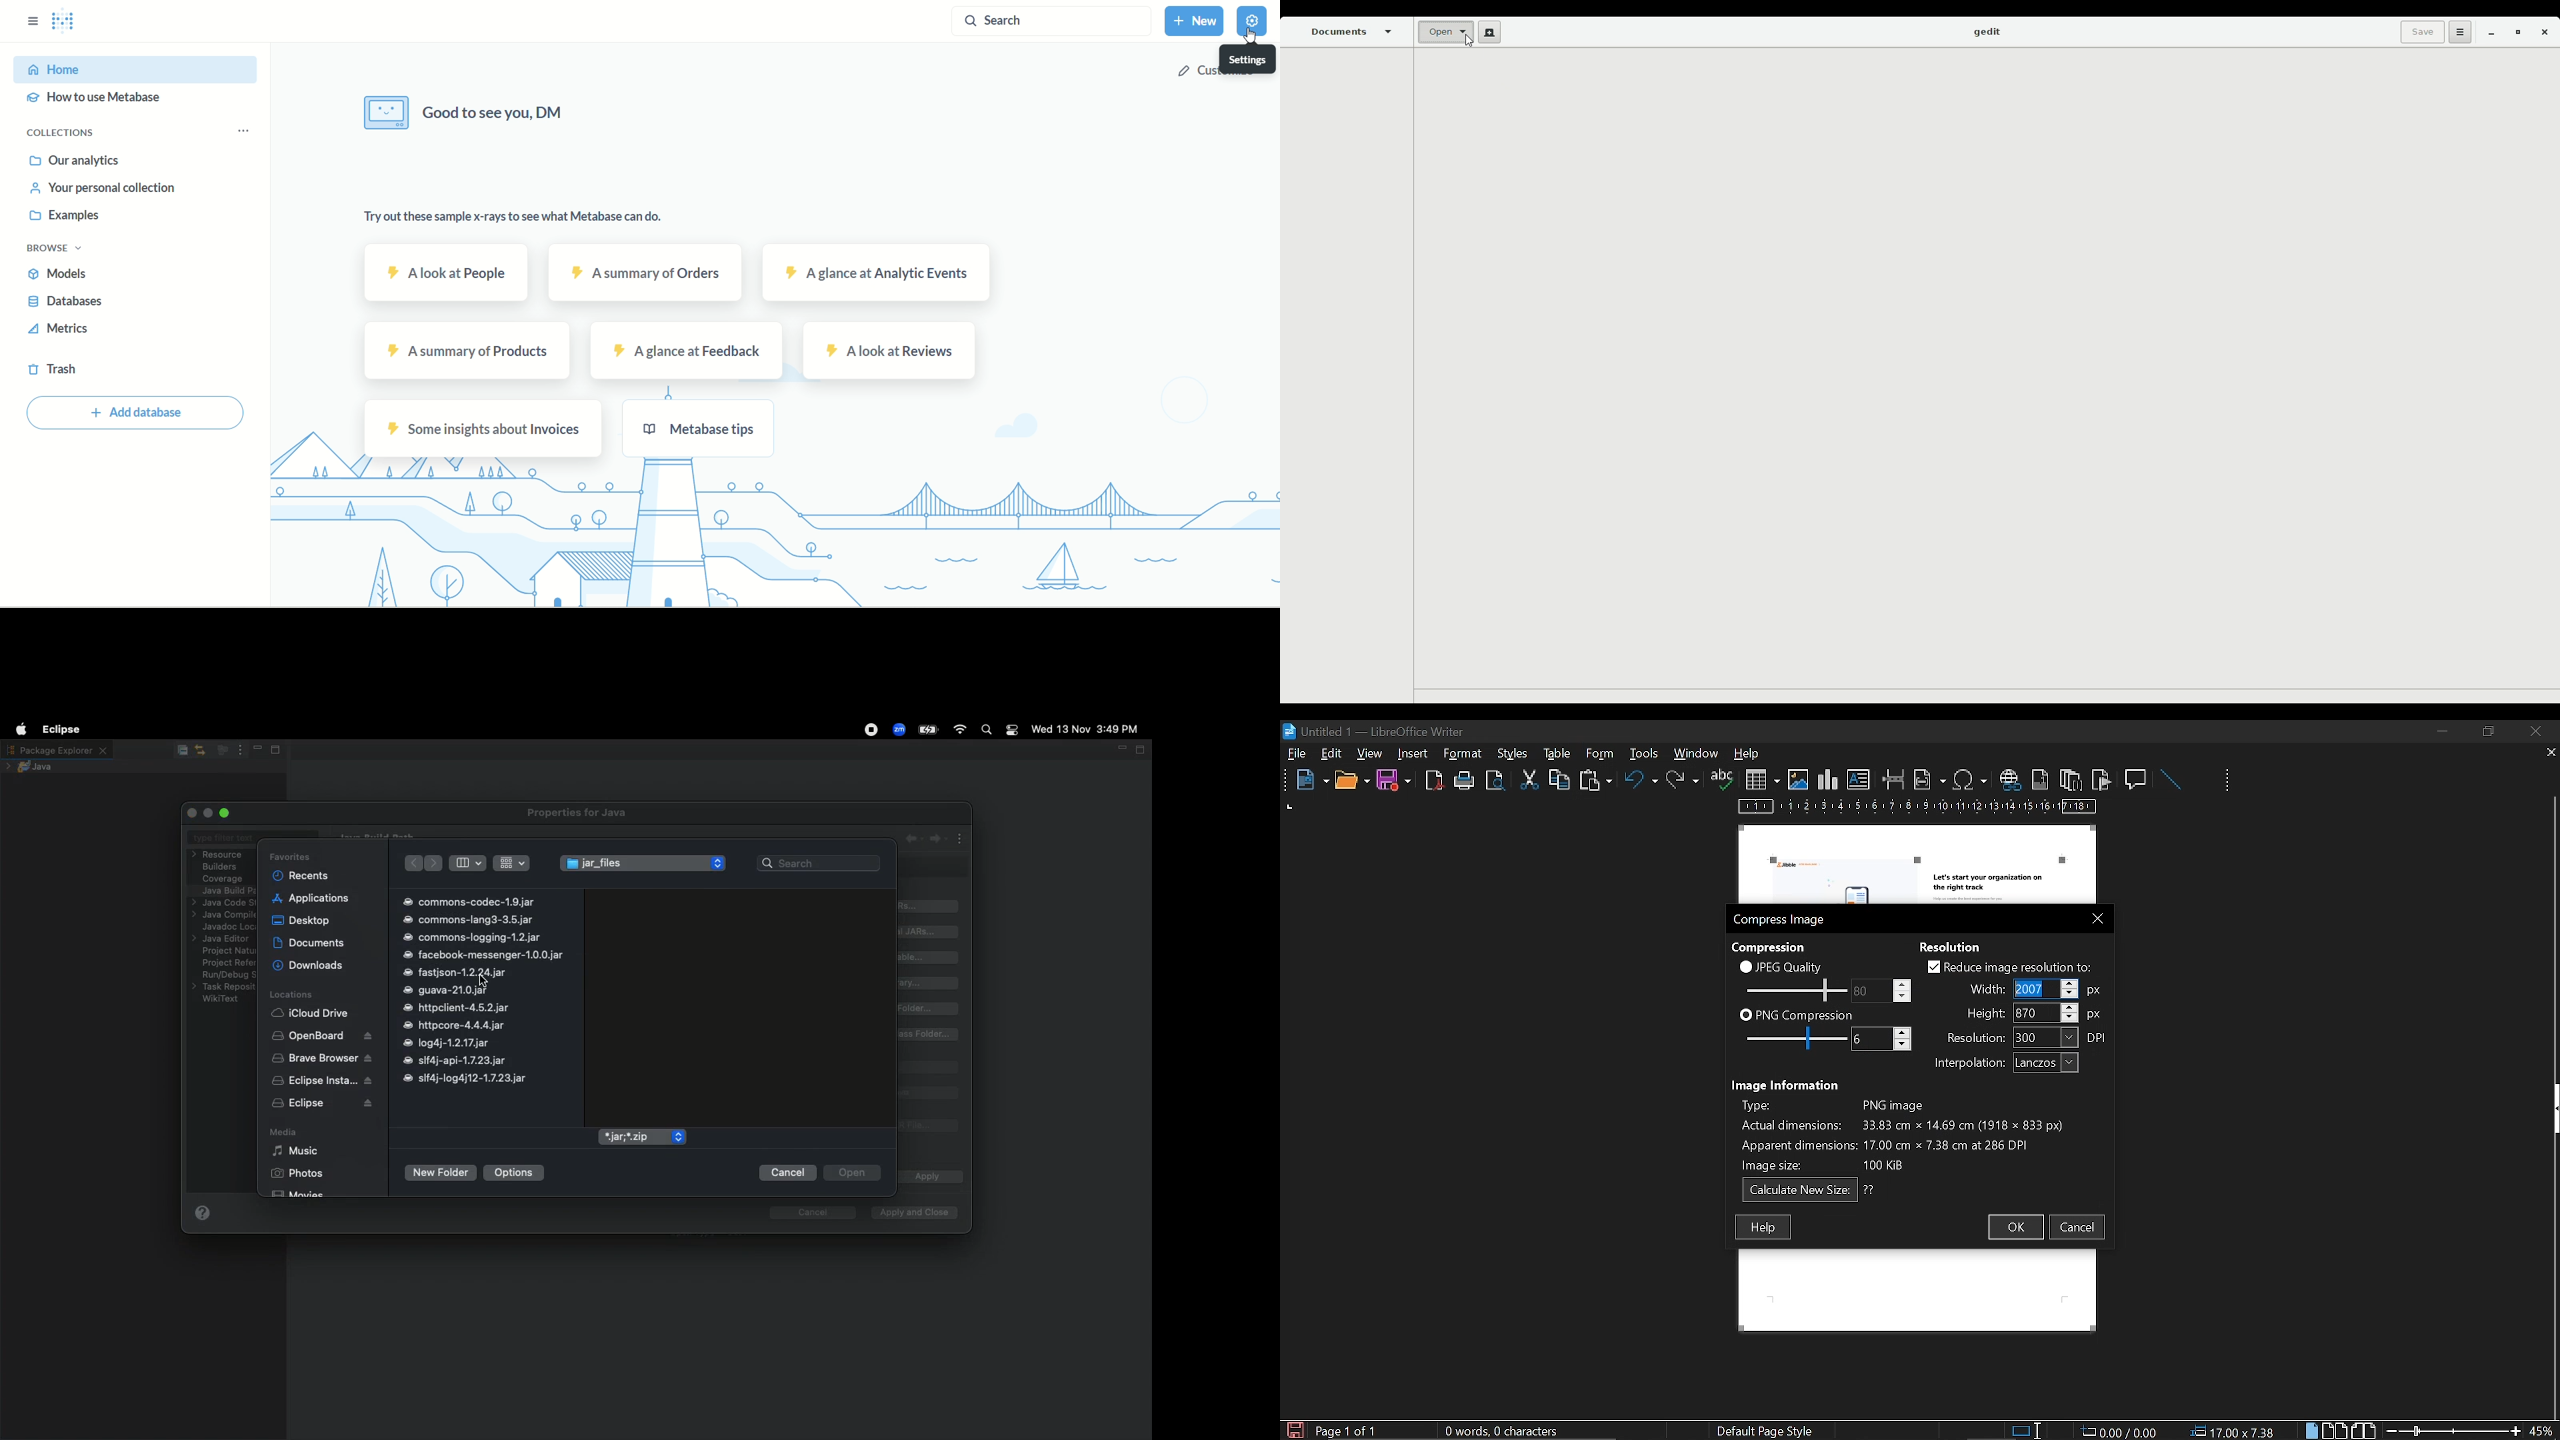  I want to click on insert text, so click(1859, 780).